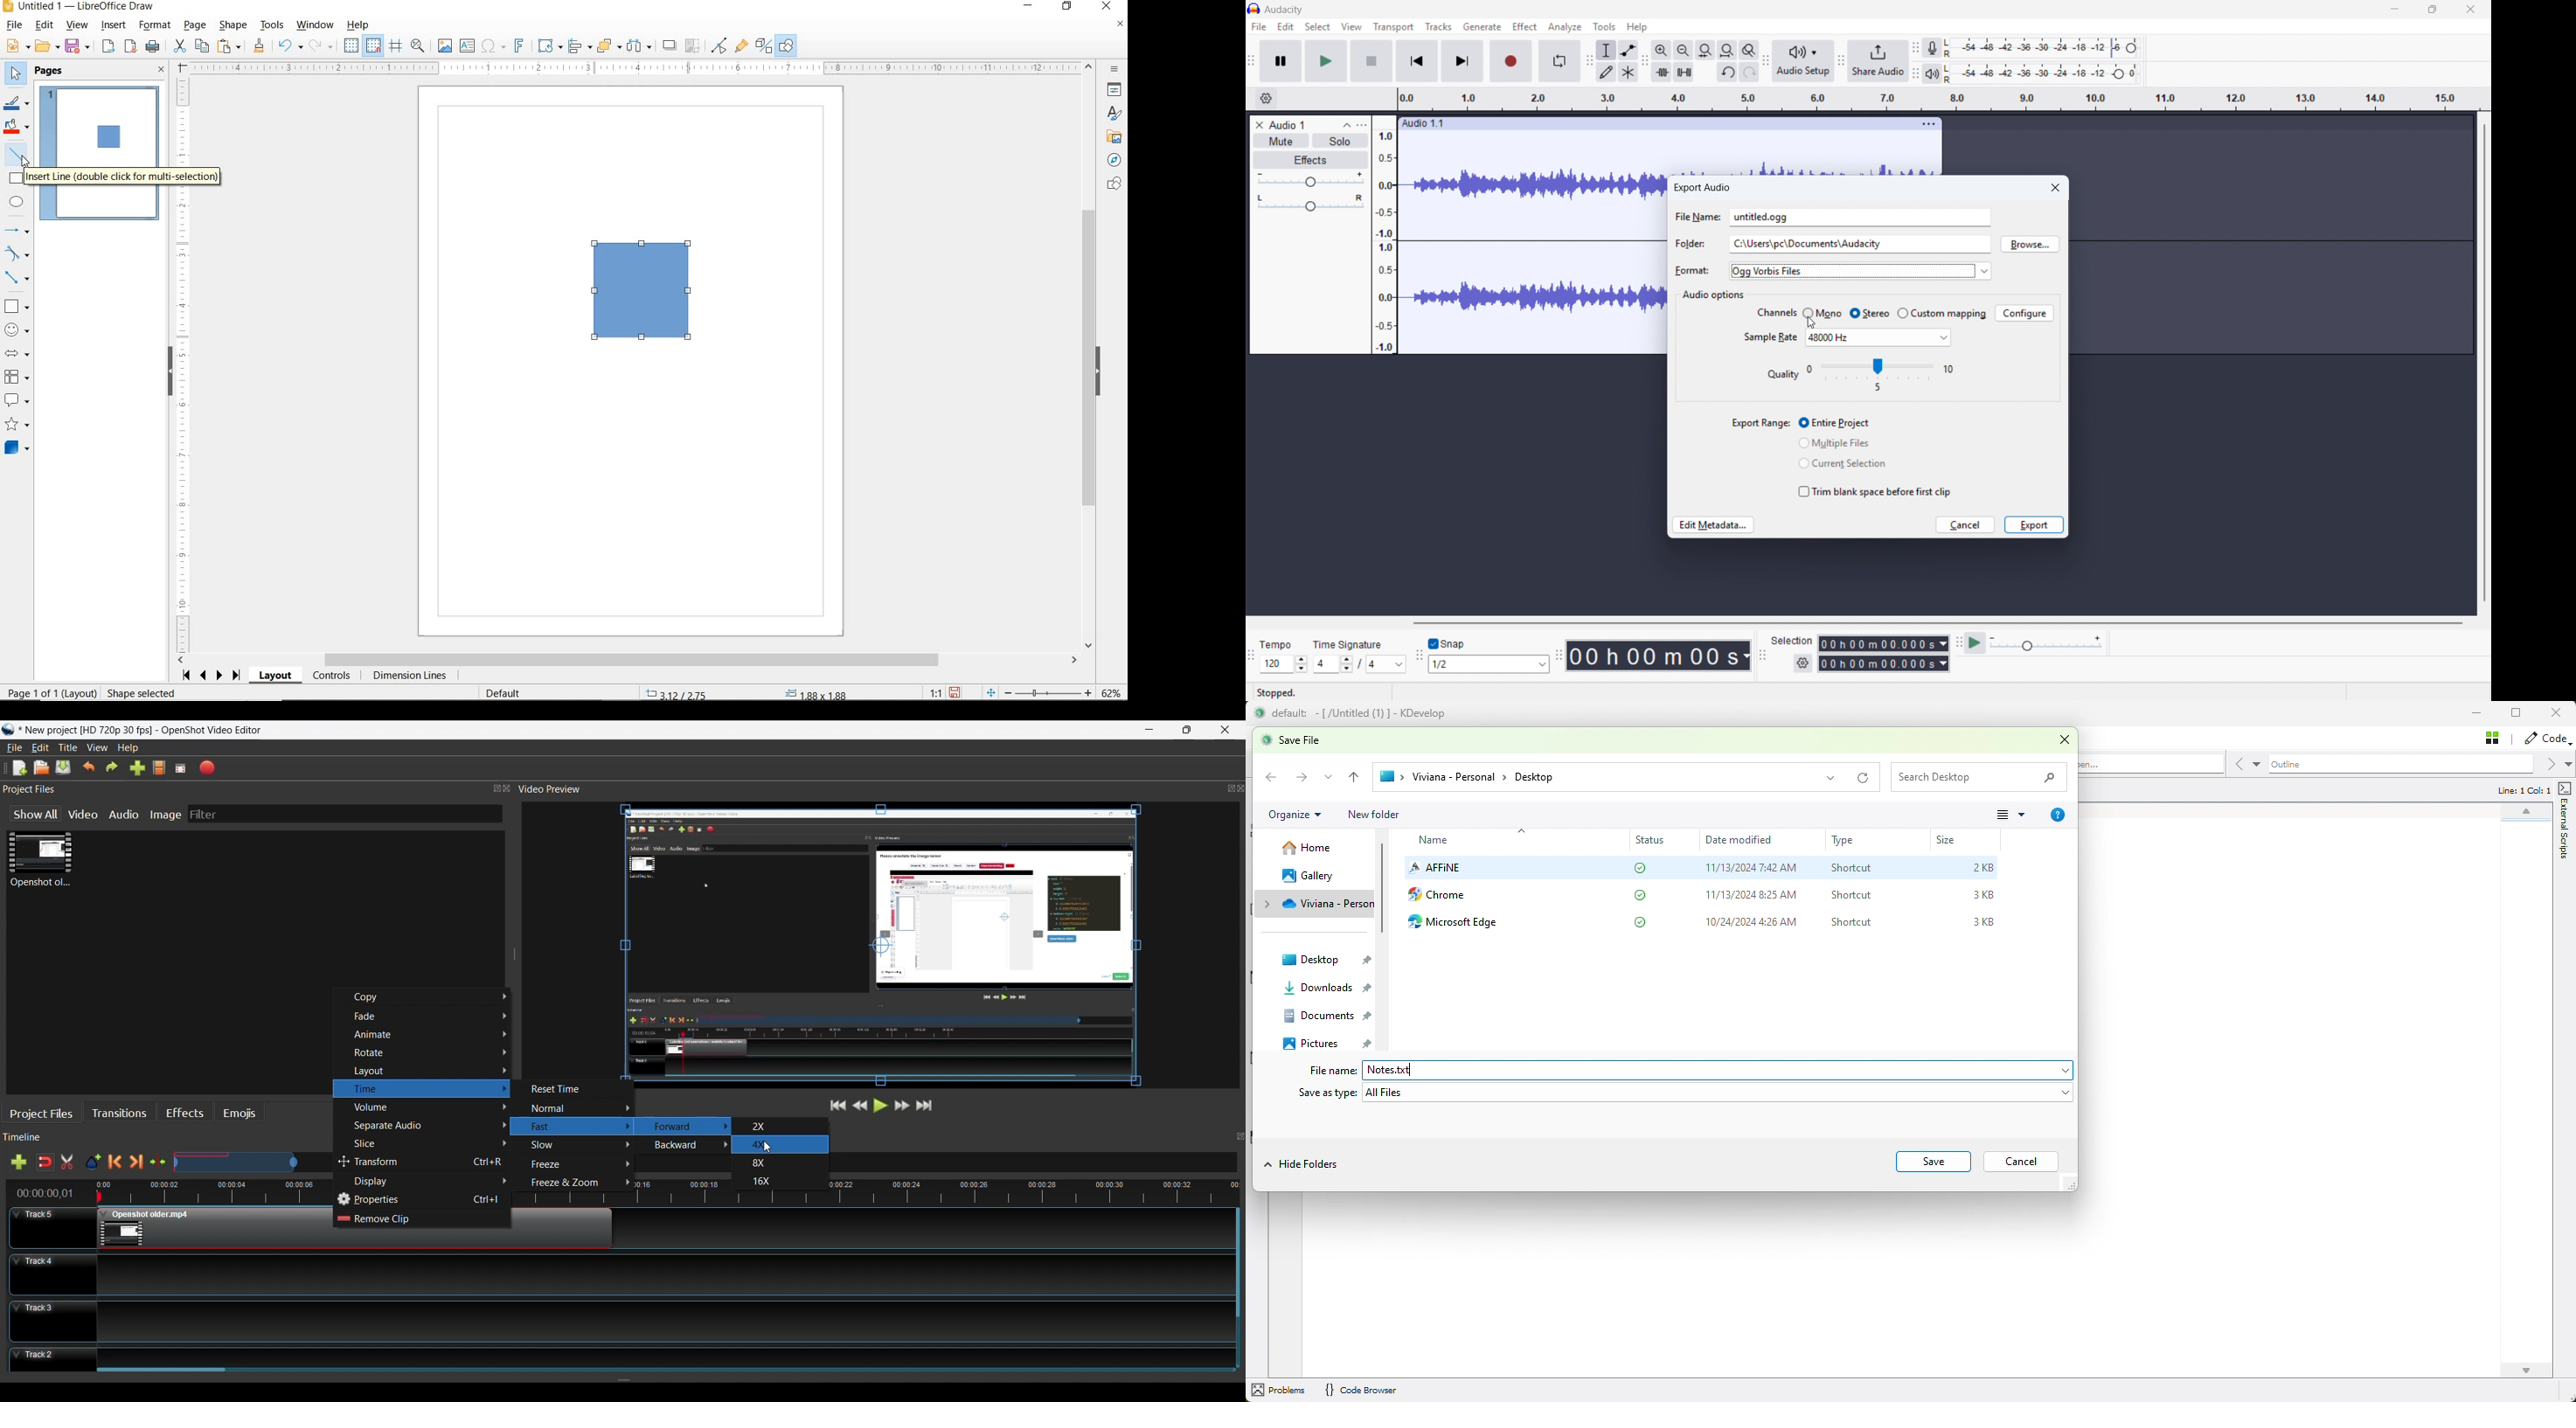 This screenshot has width=2576, height=1428. I want to click on PASTE, so click(229, 46).